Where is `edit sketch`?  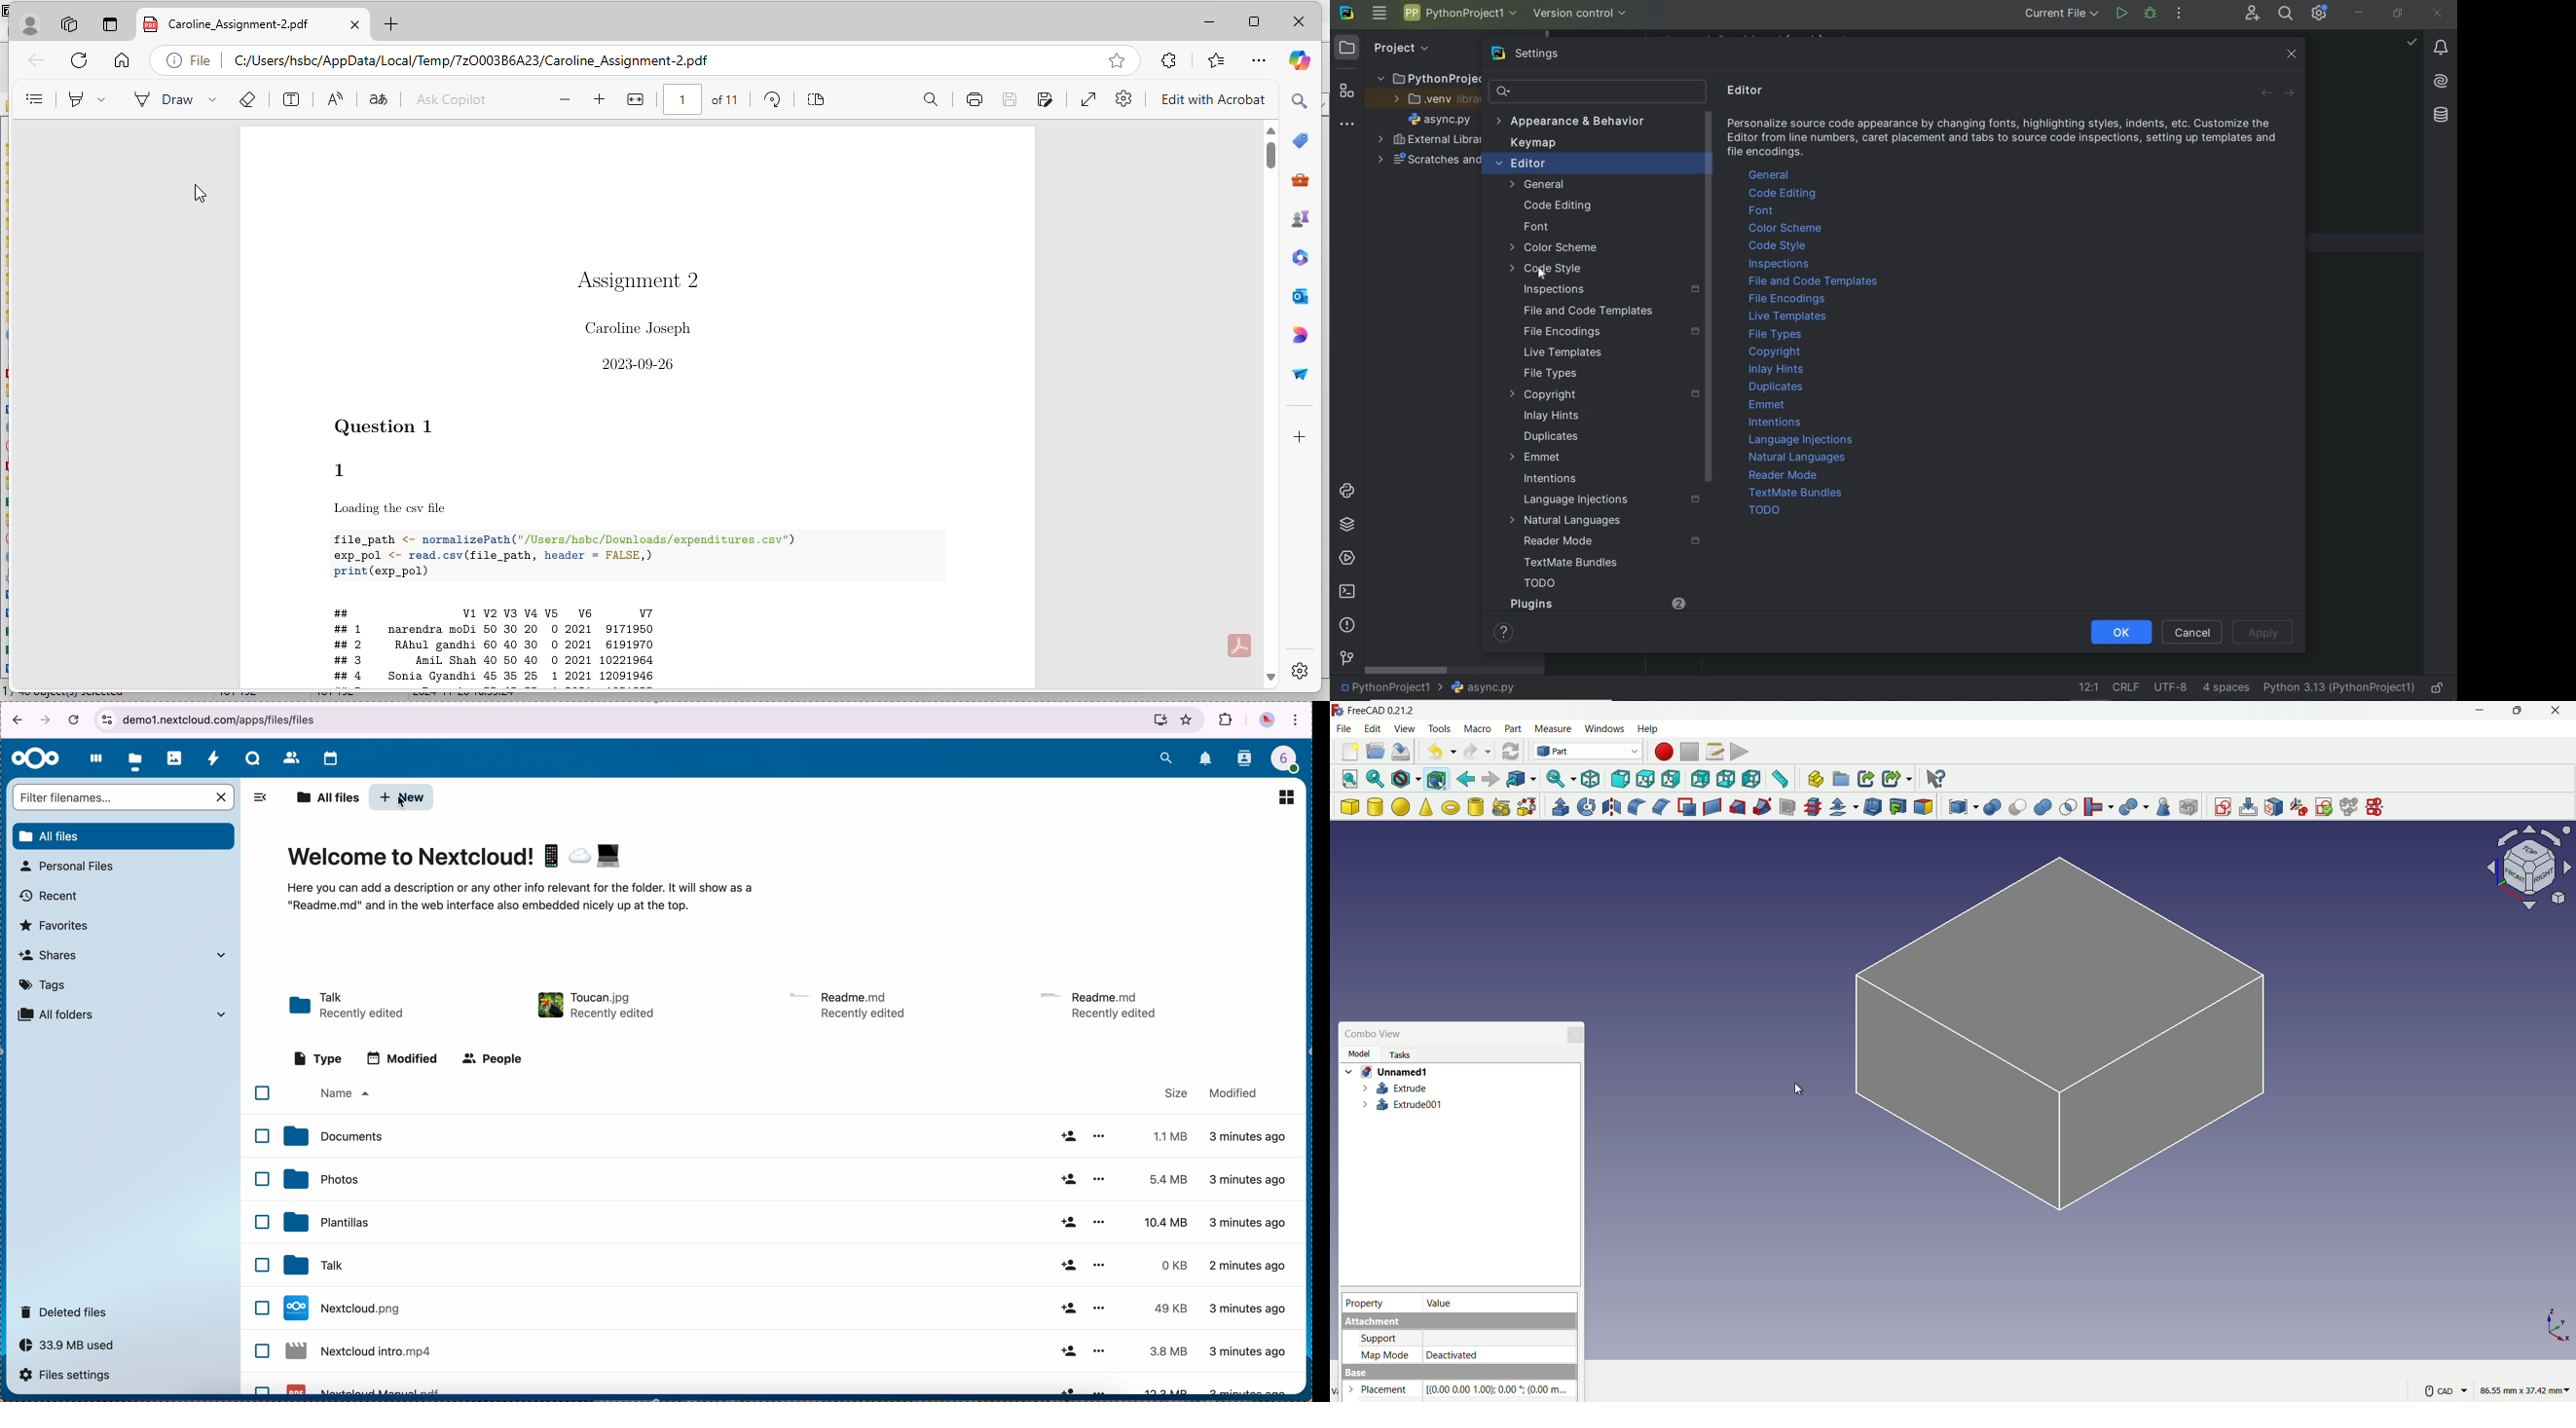 edit sketch is located at coordinates (2248, 807).